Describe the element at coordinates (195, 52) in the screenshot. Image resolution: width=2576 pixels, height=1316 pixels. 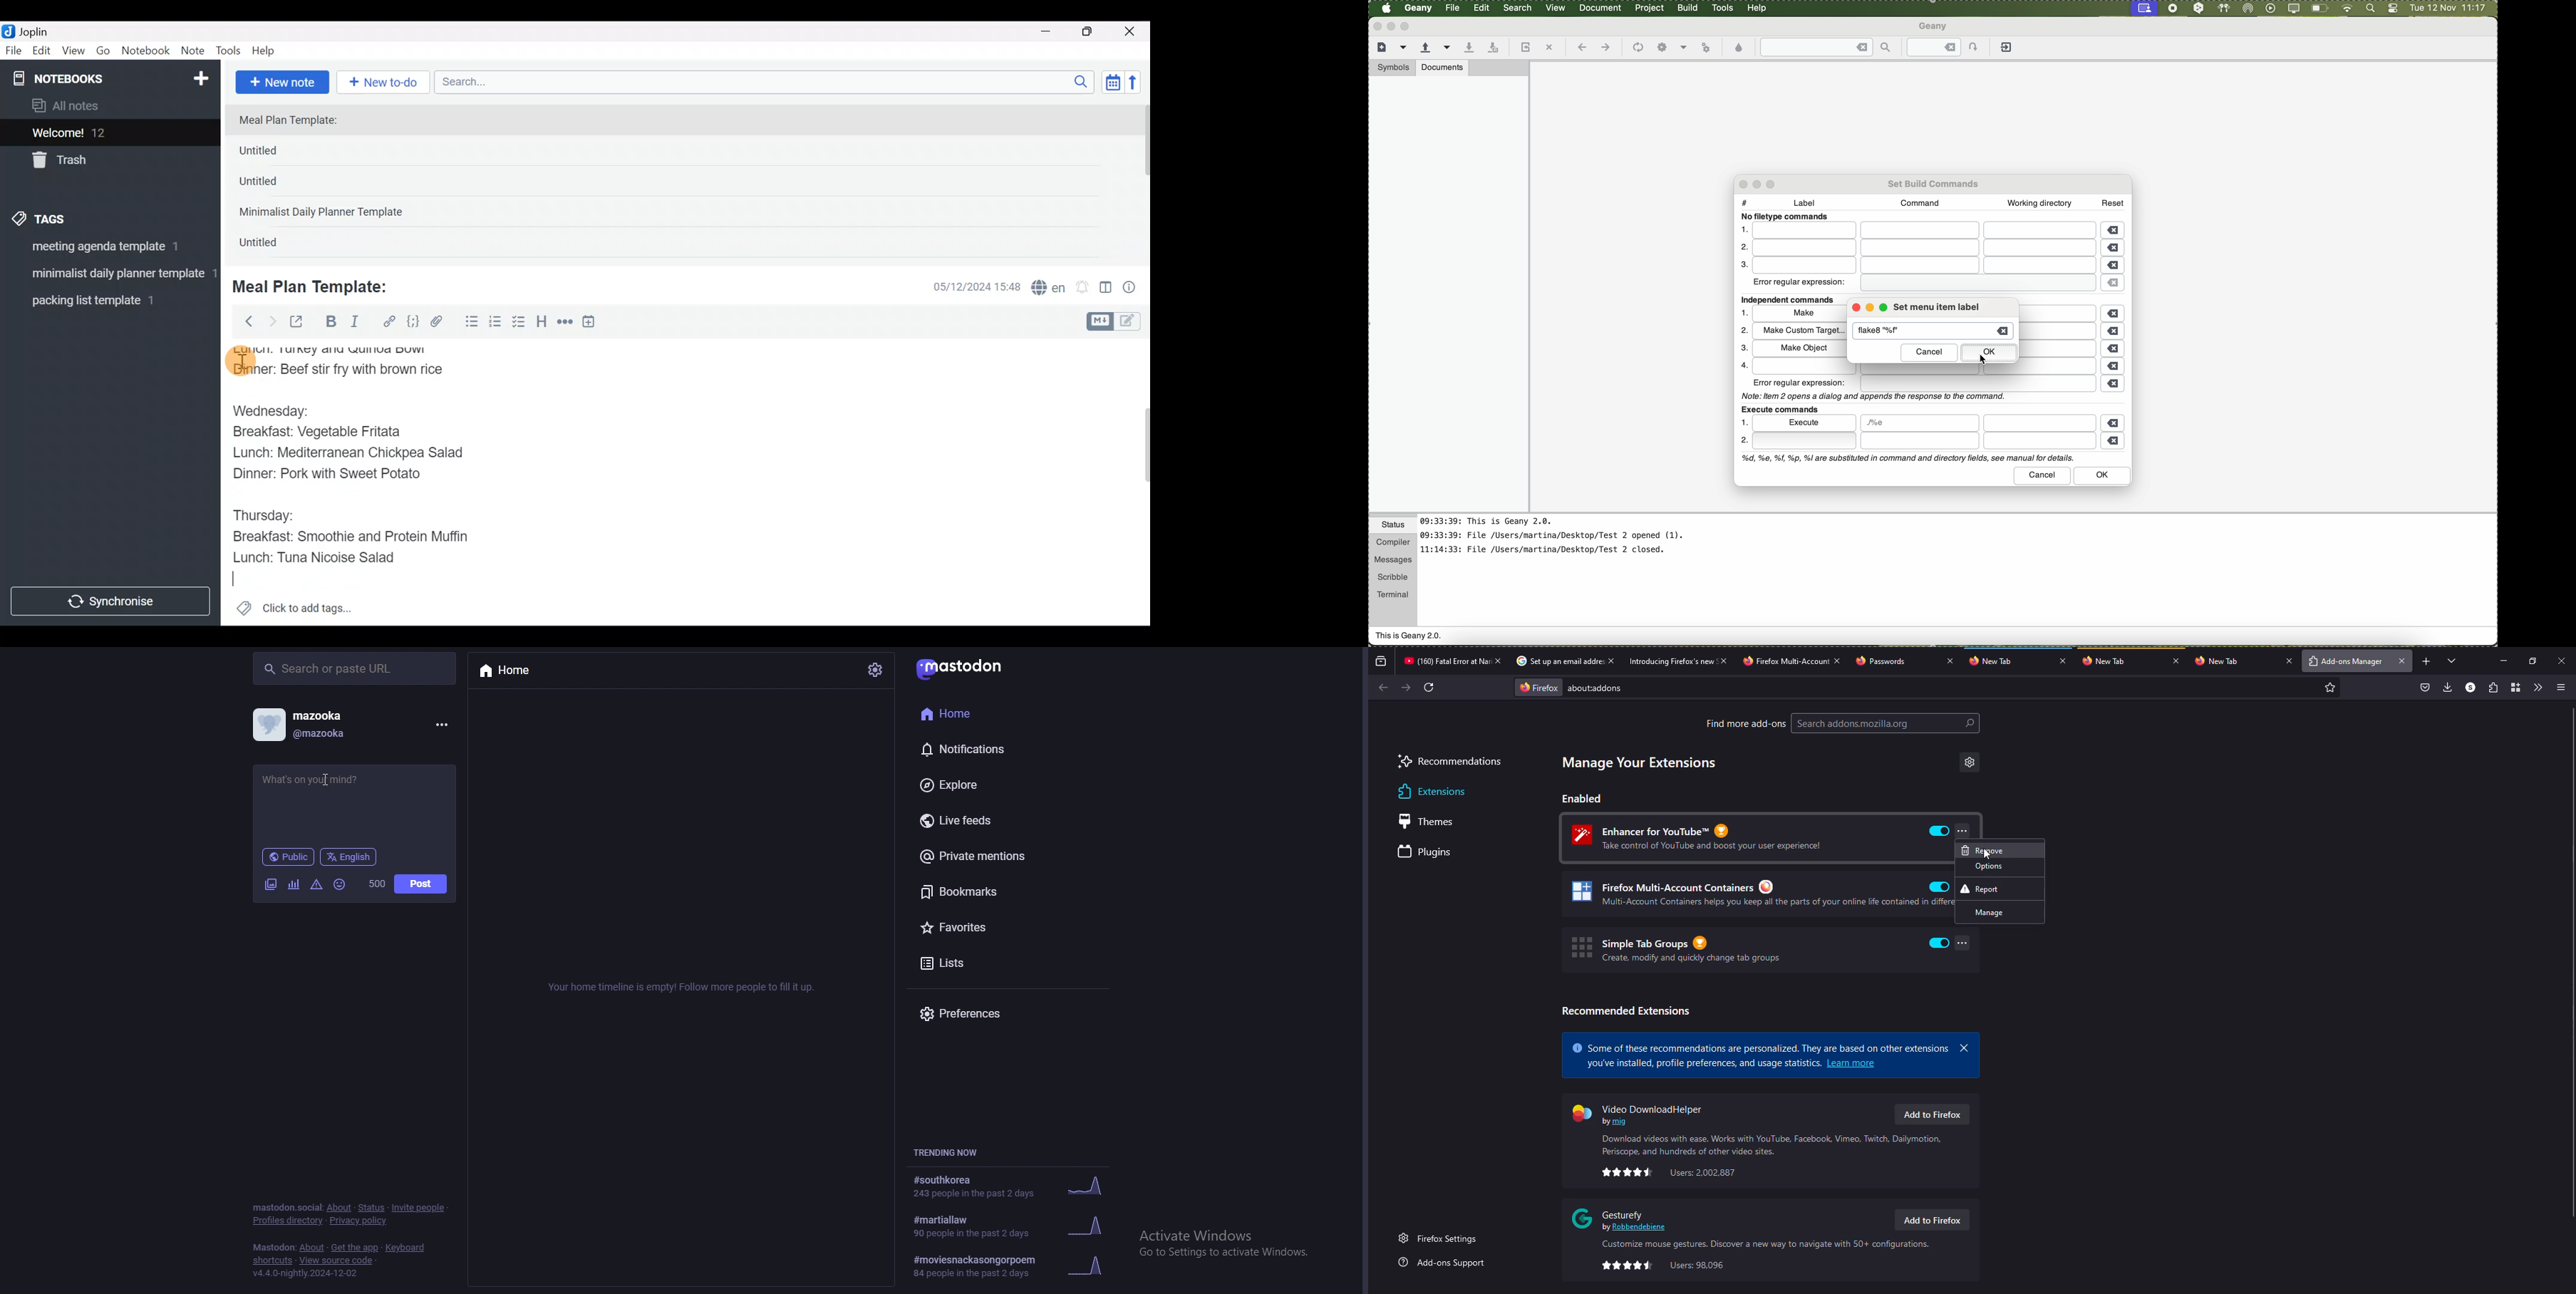
I see `Note` at that location.